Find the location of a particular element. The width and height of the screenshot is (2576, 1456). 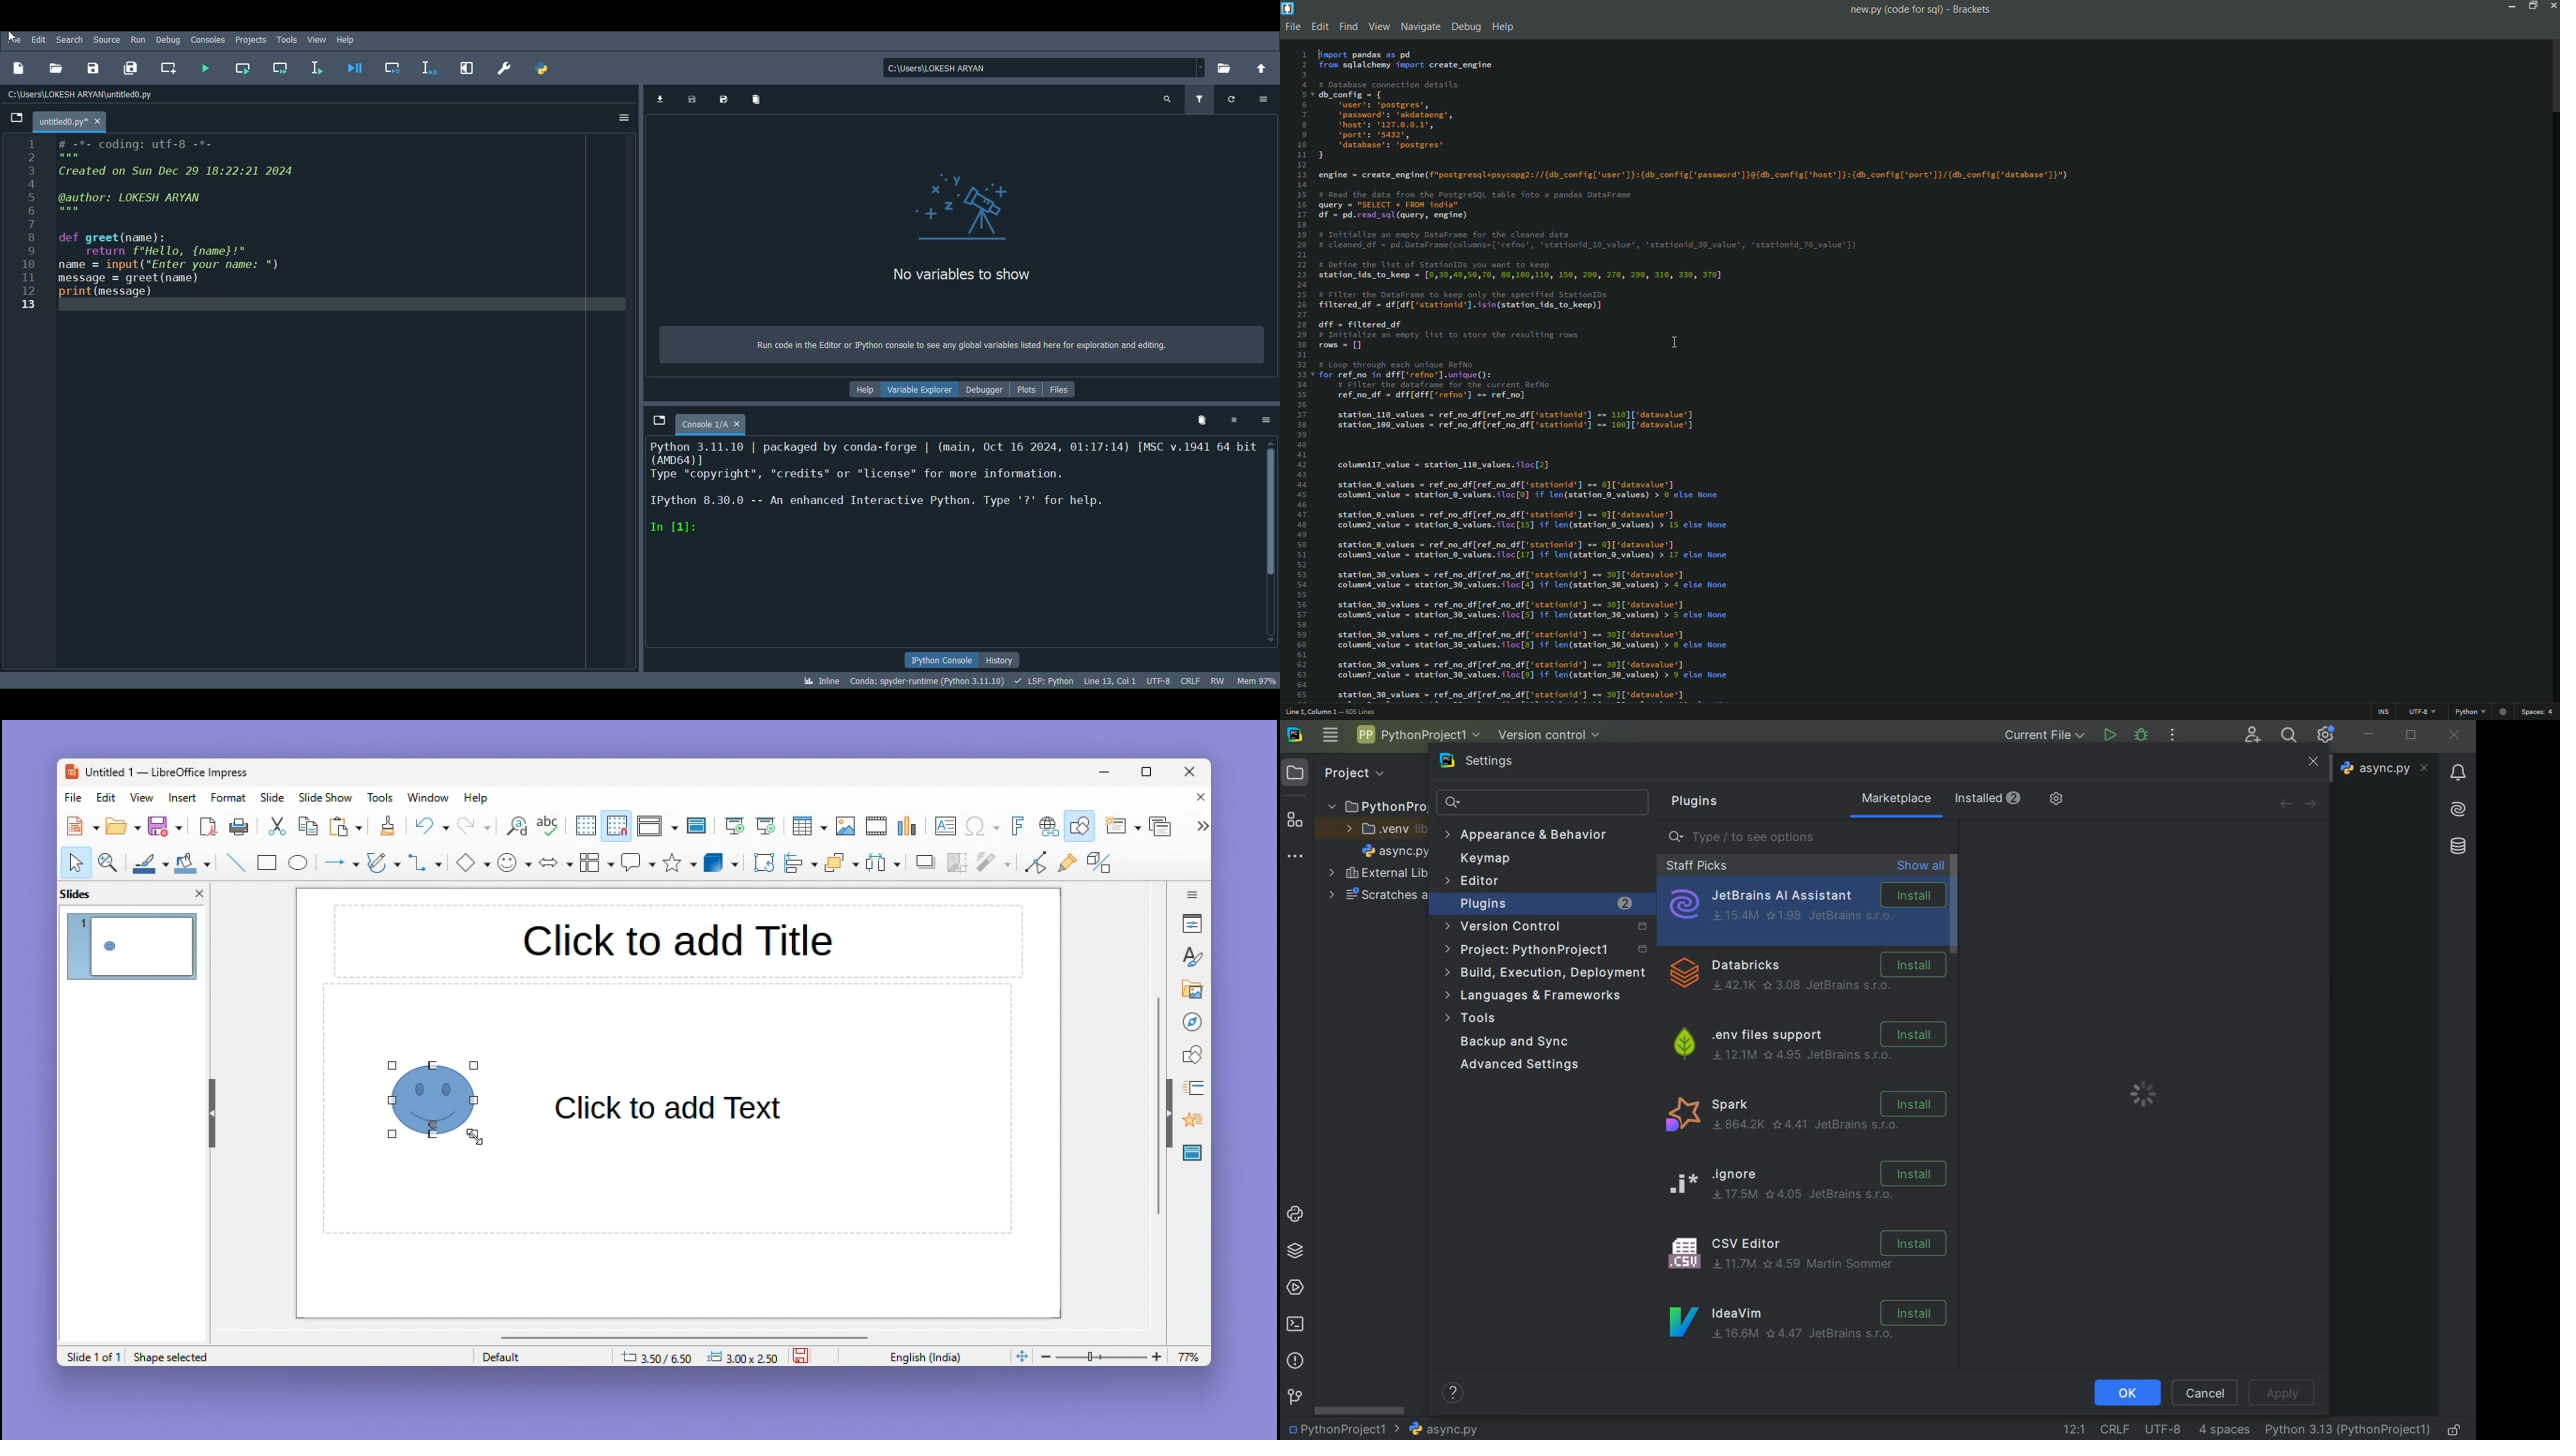

Source is located at coordinates (107, 39).